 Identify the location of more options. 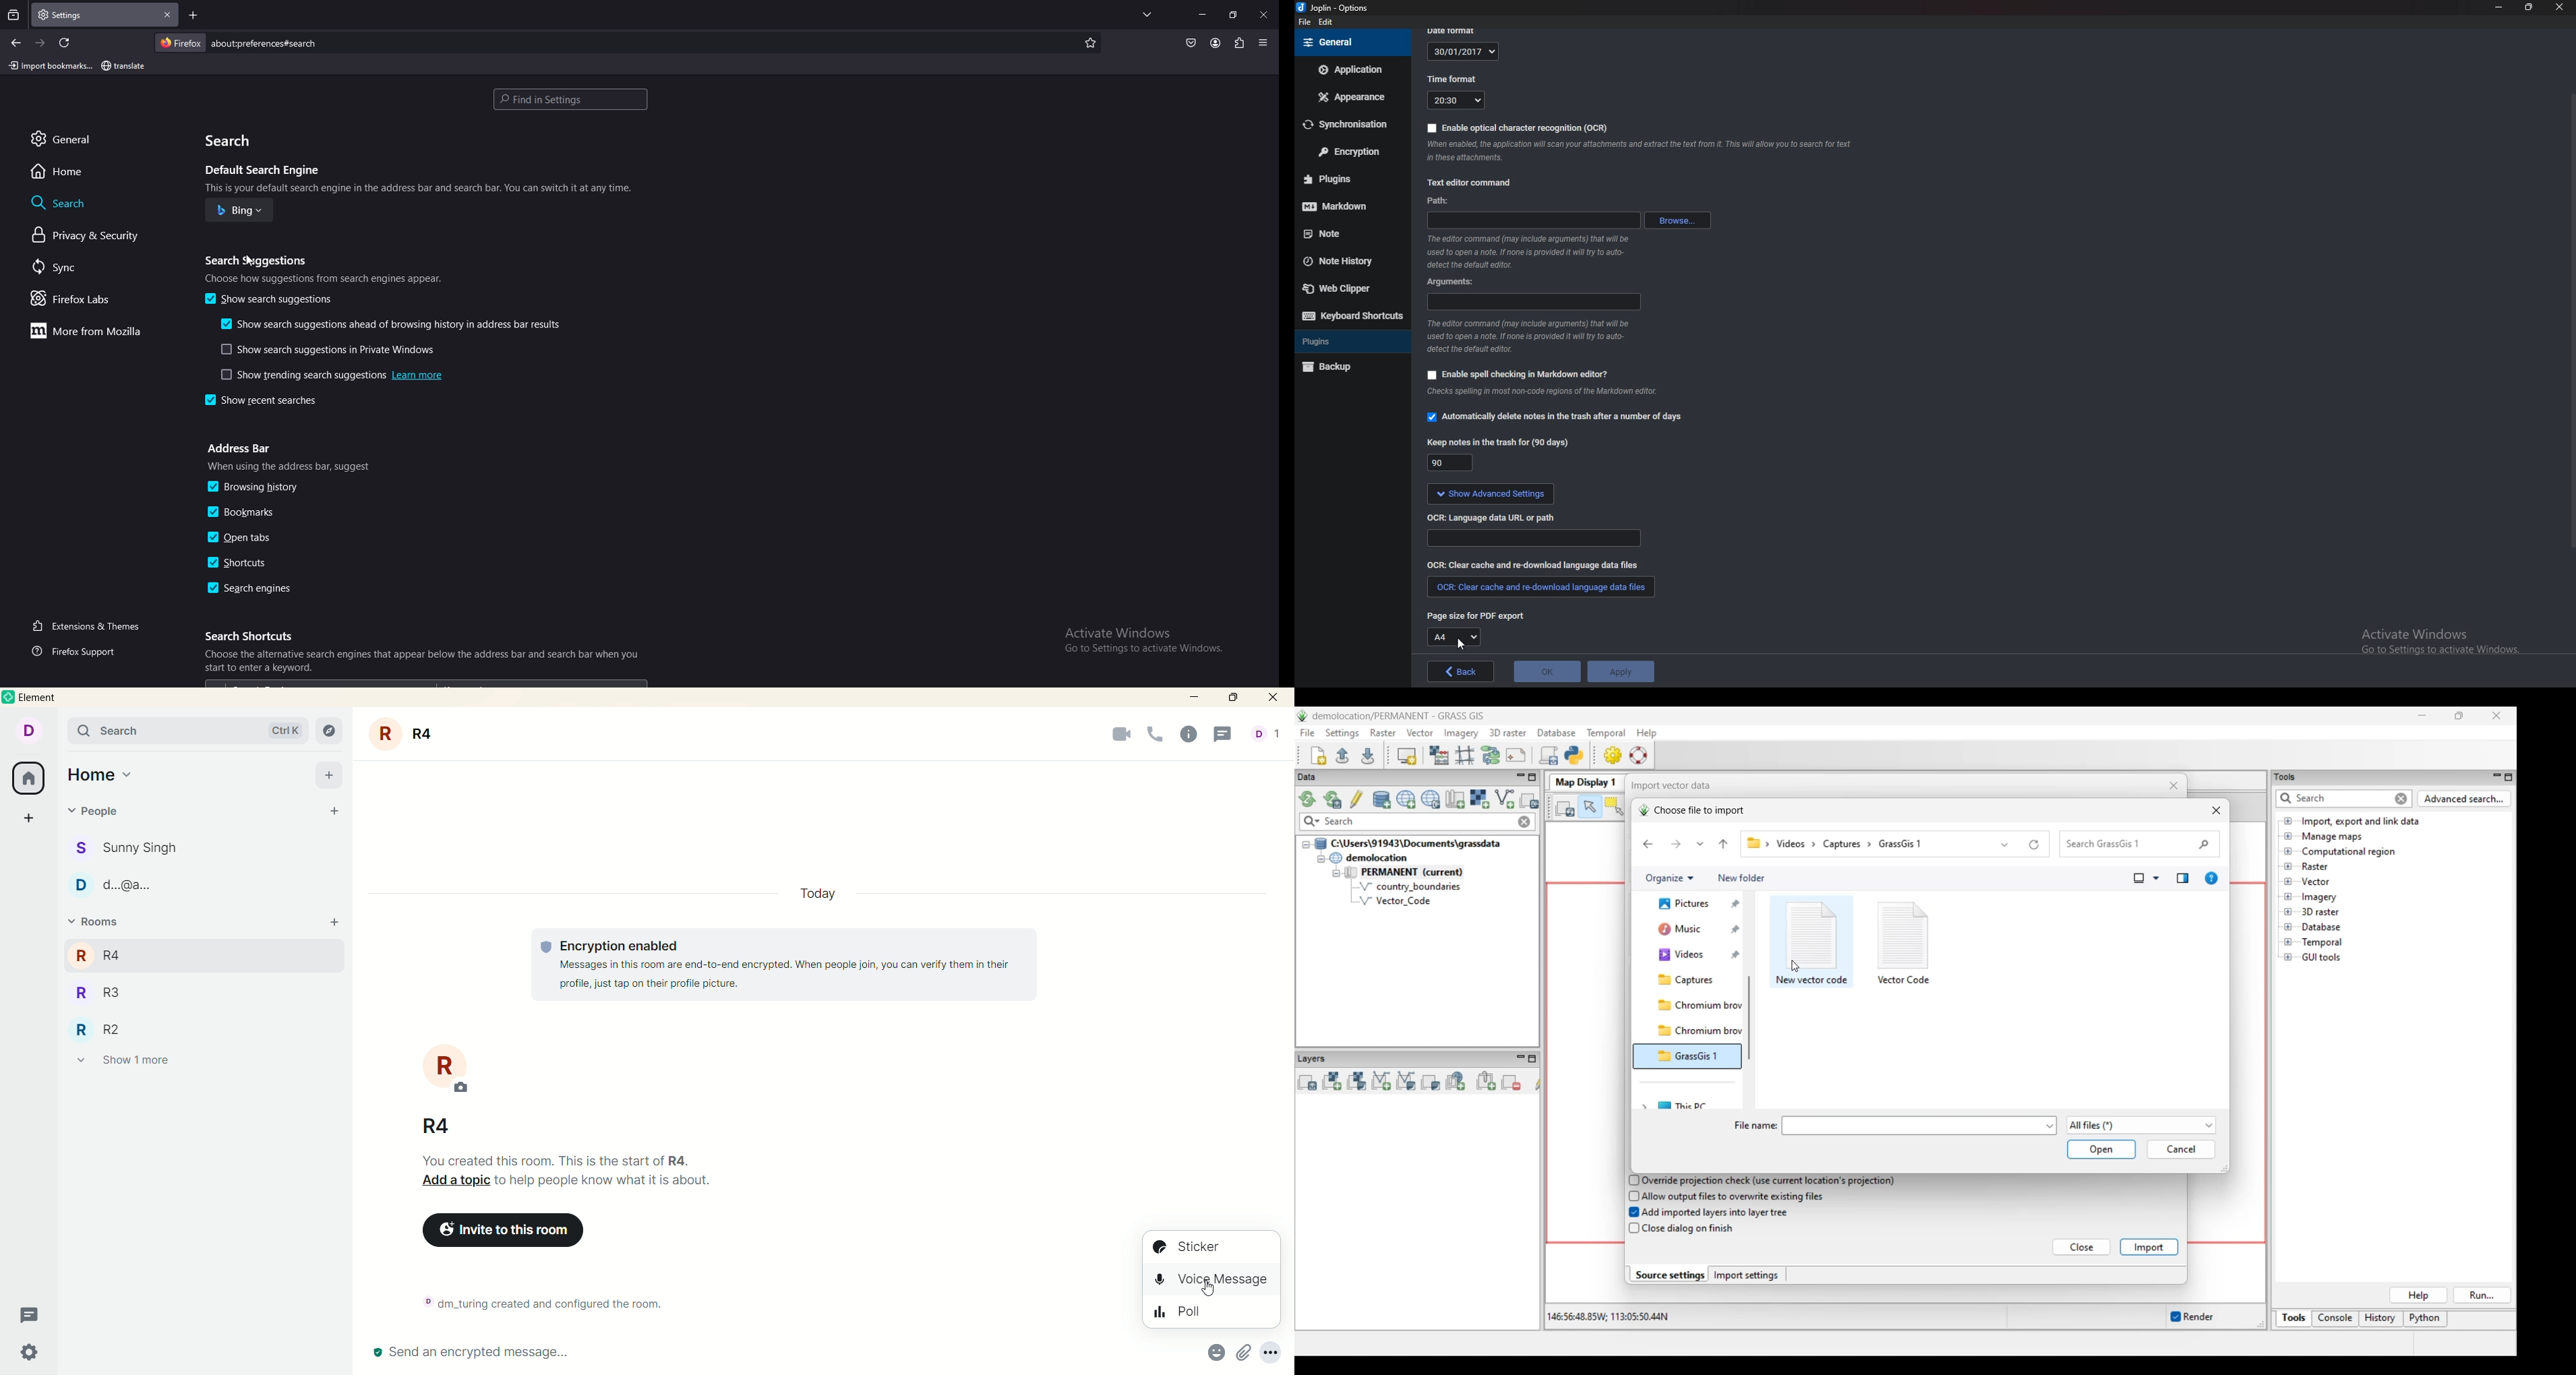
(1275, 1351).